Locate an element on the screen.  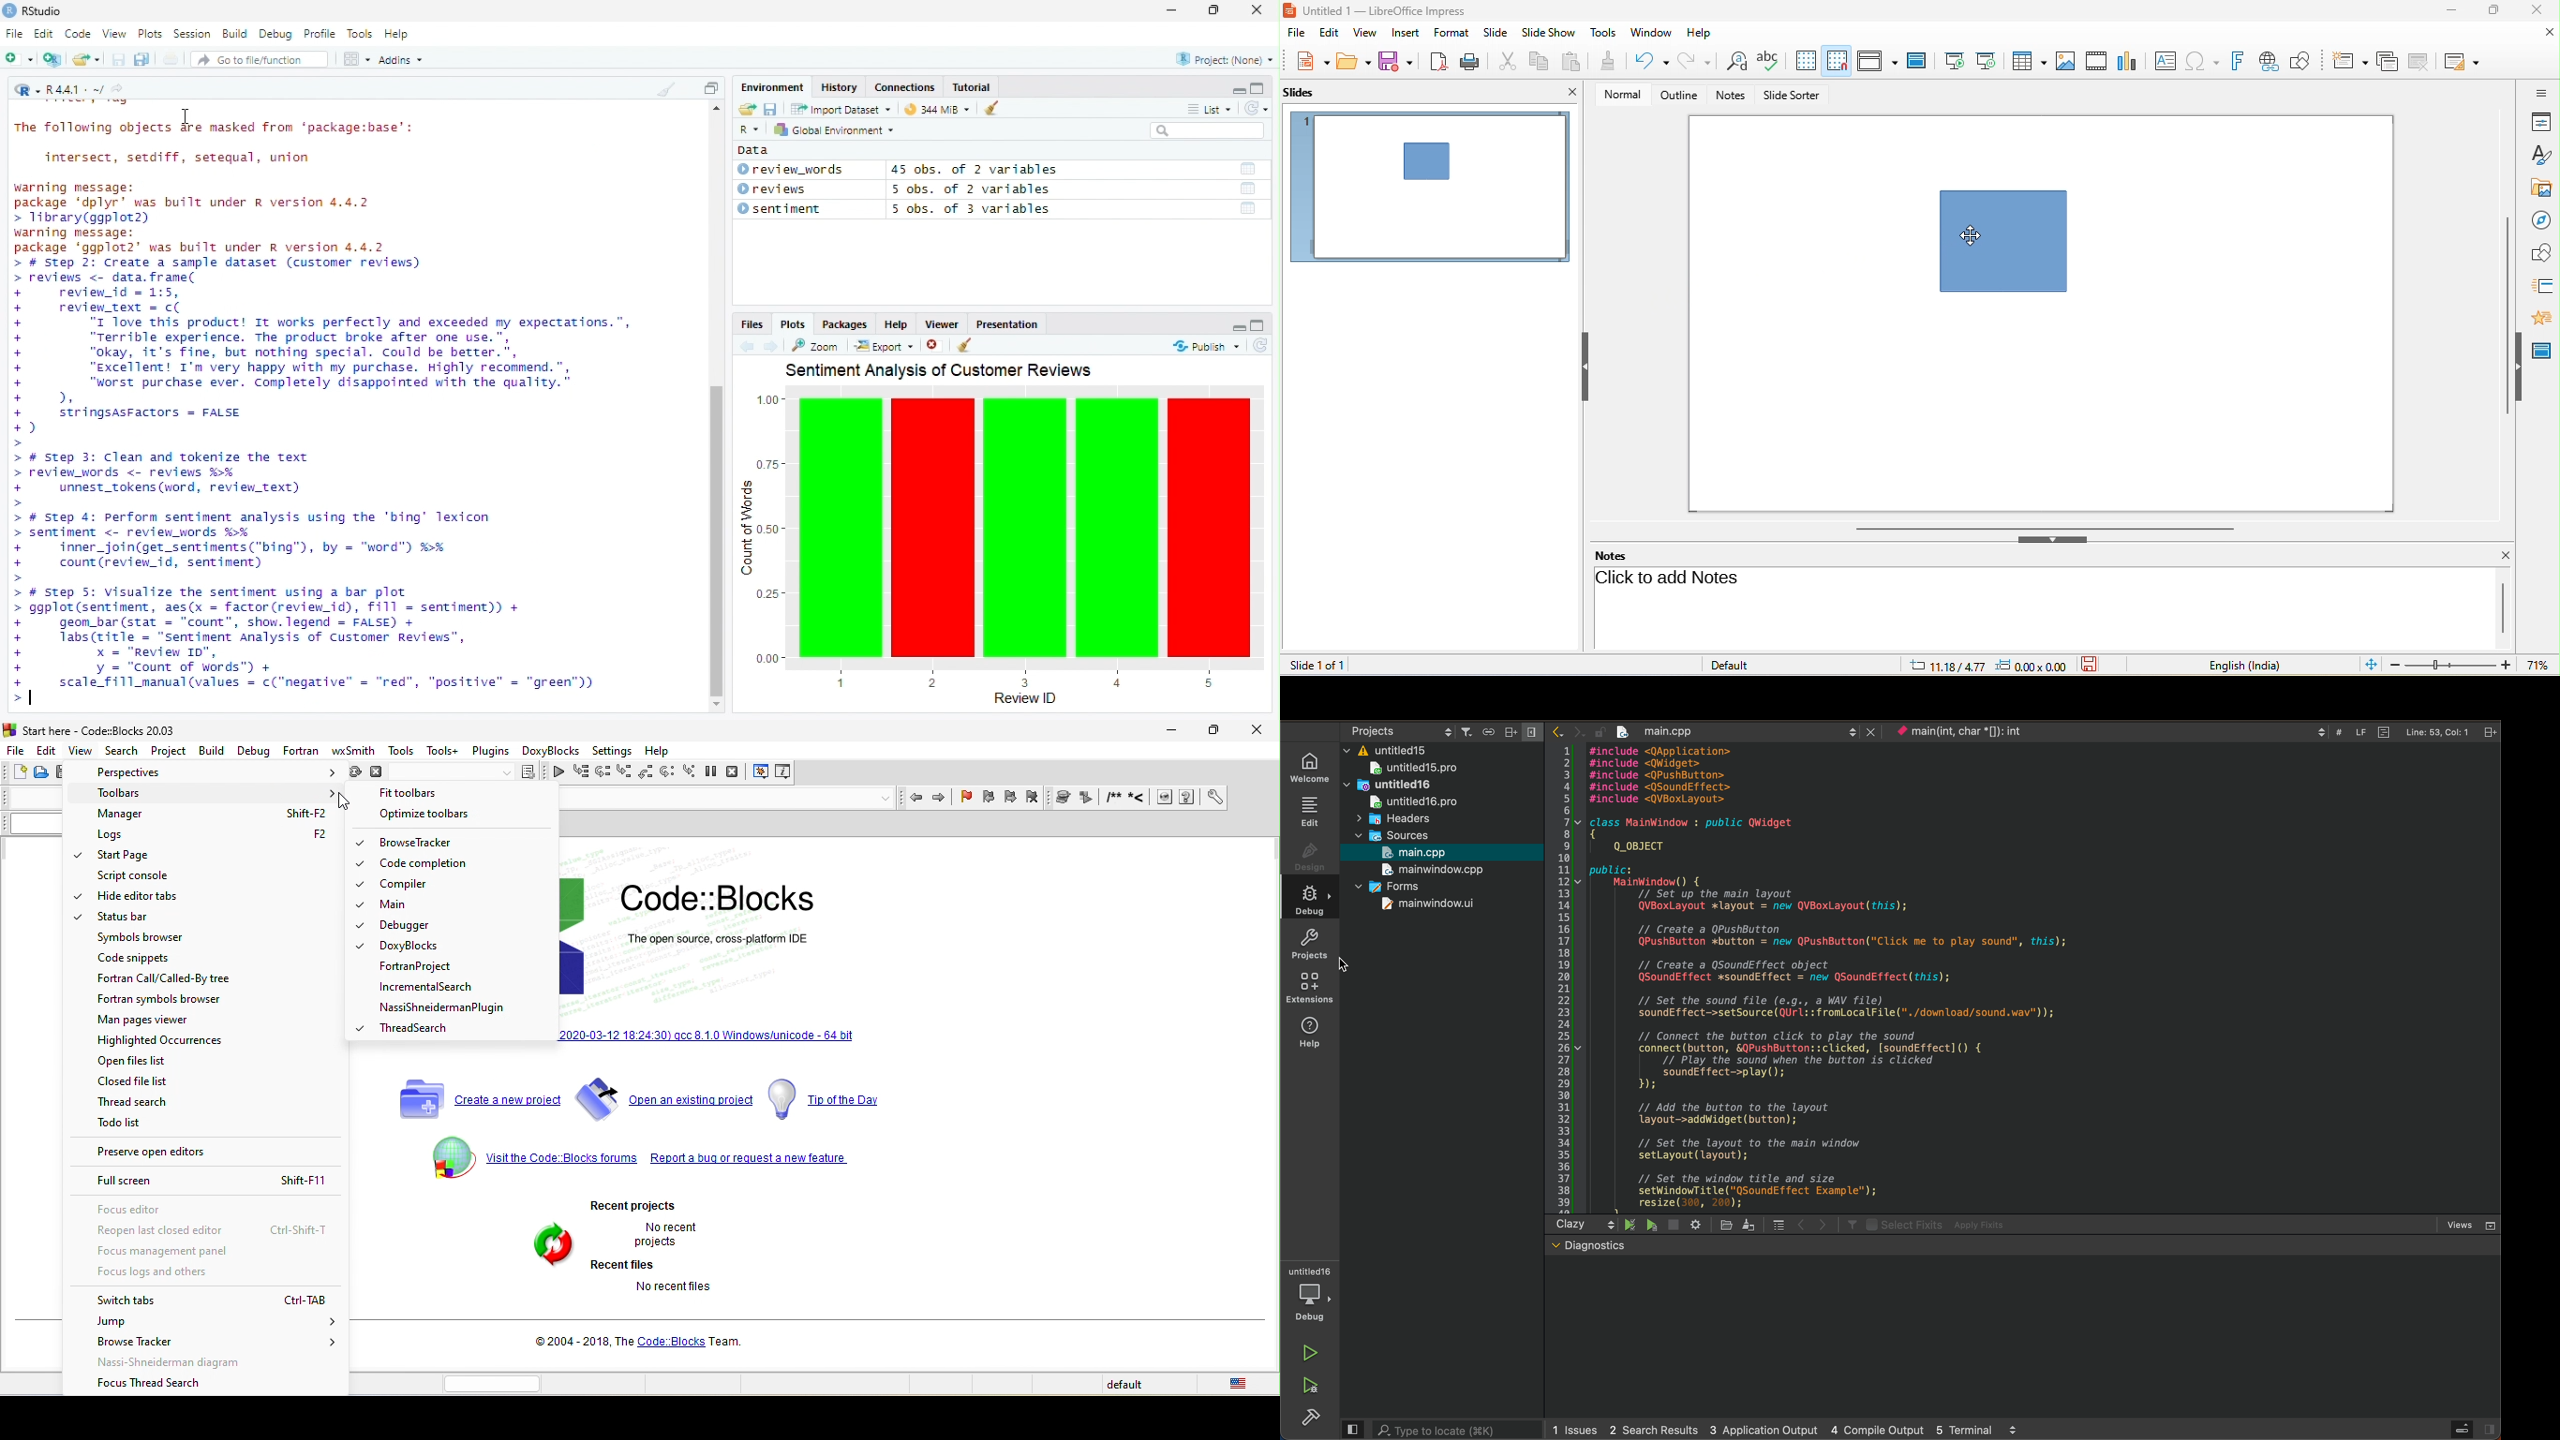
toolbars is located at coordinates (215, 790).